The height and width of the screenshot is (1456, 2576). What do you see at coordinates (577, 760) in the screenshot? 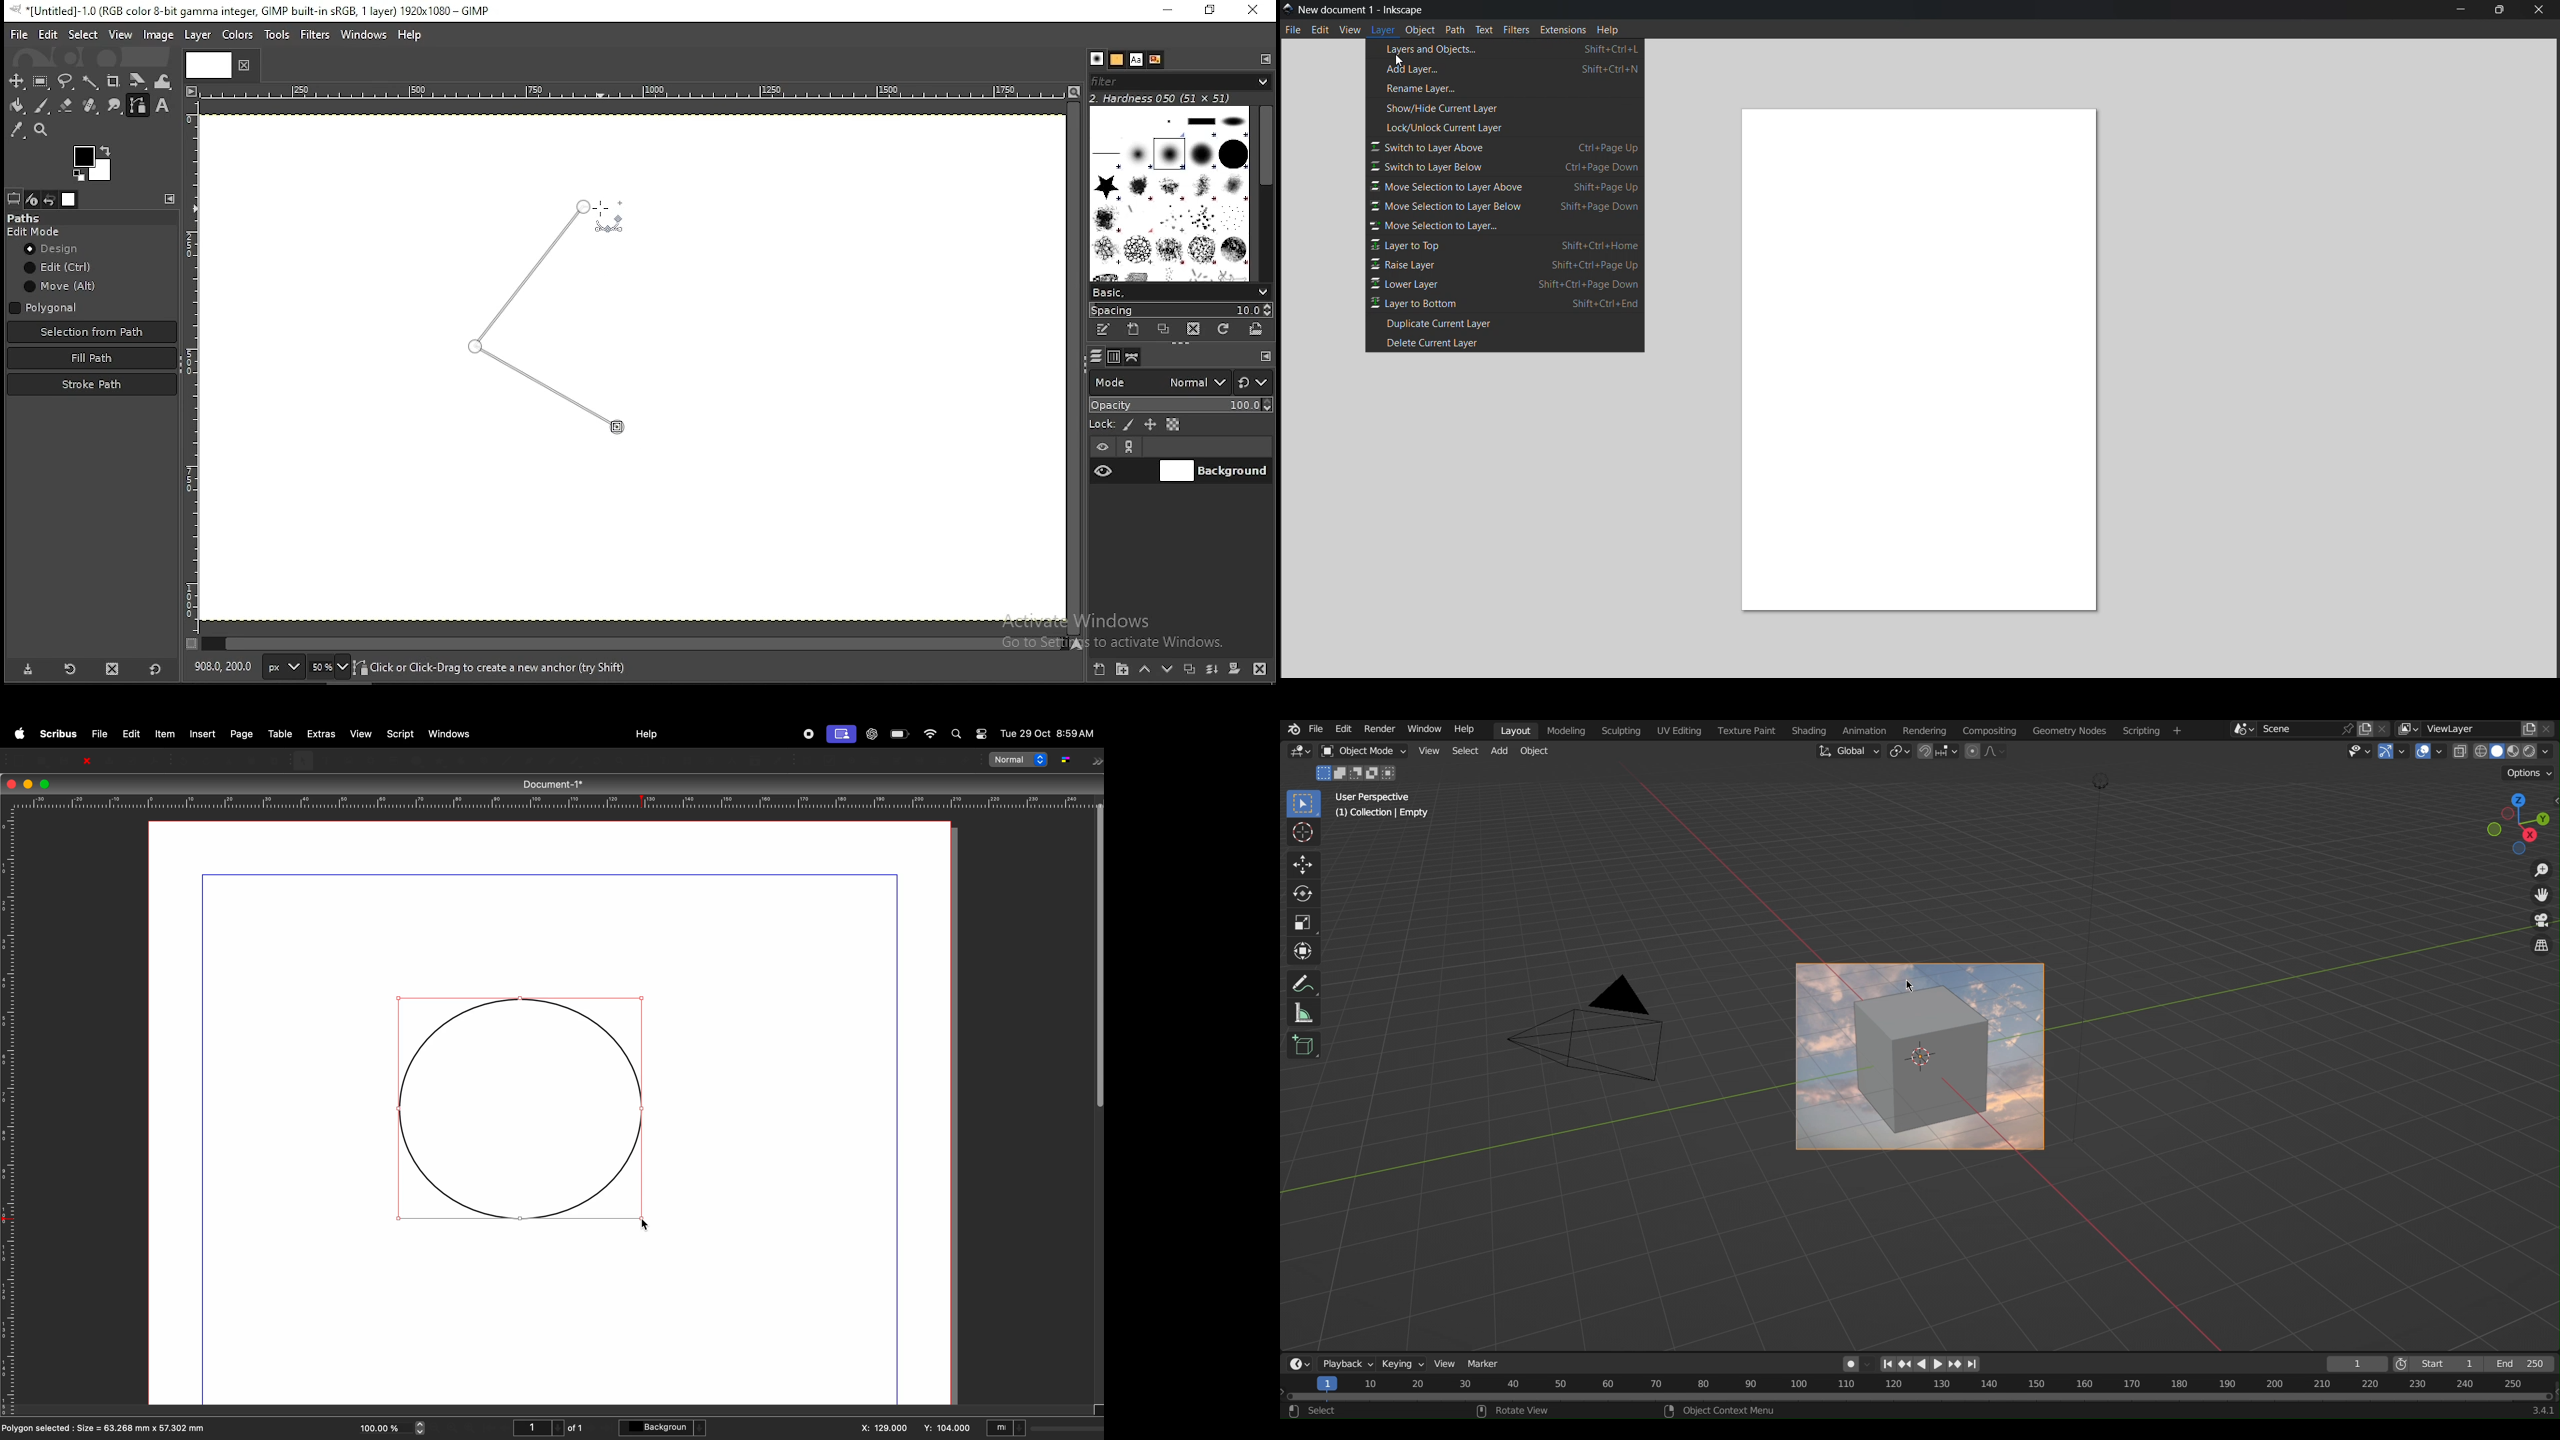
I see `freehand line` at bounding box center [577, 760].